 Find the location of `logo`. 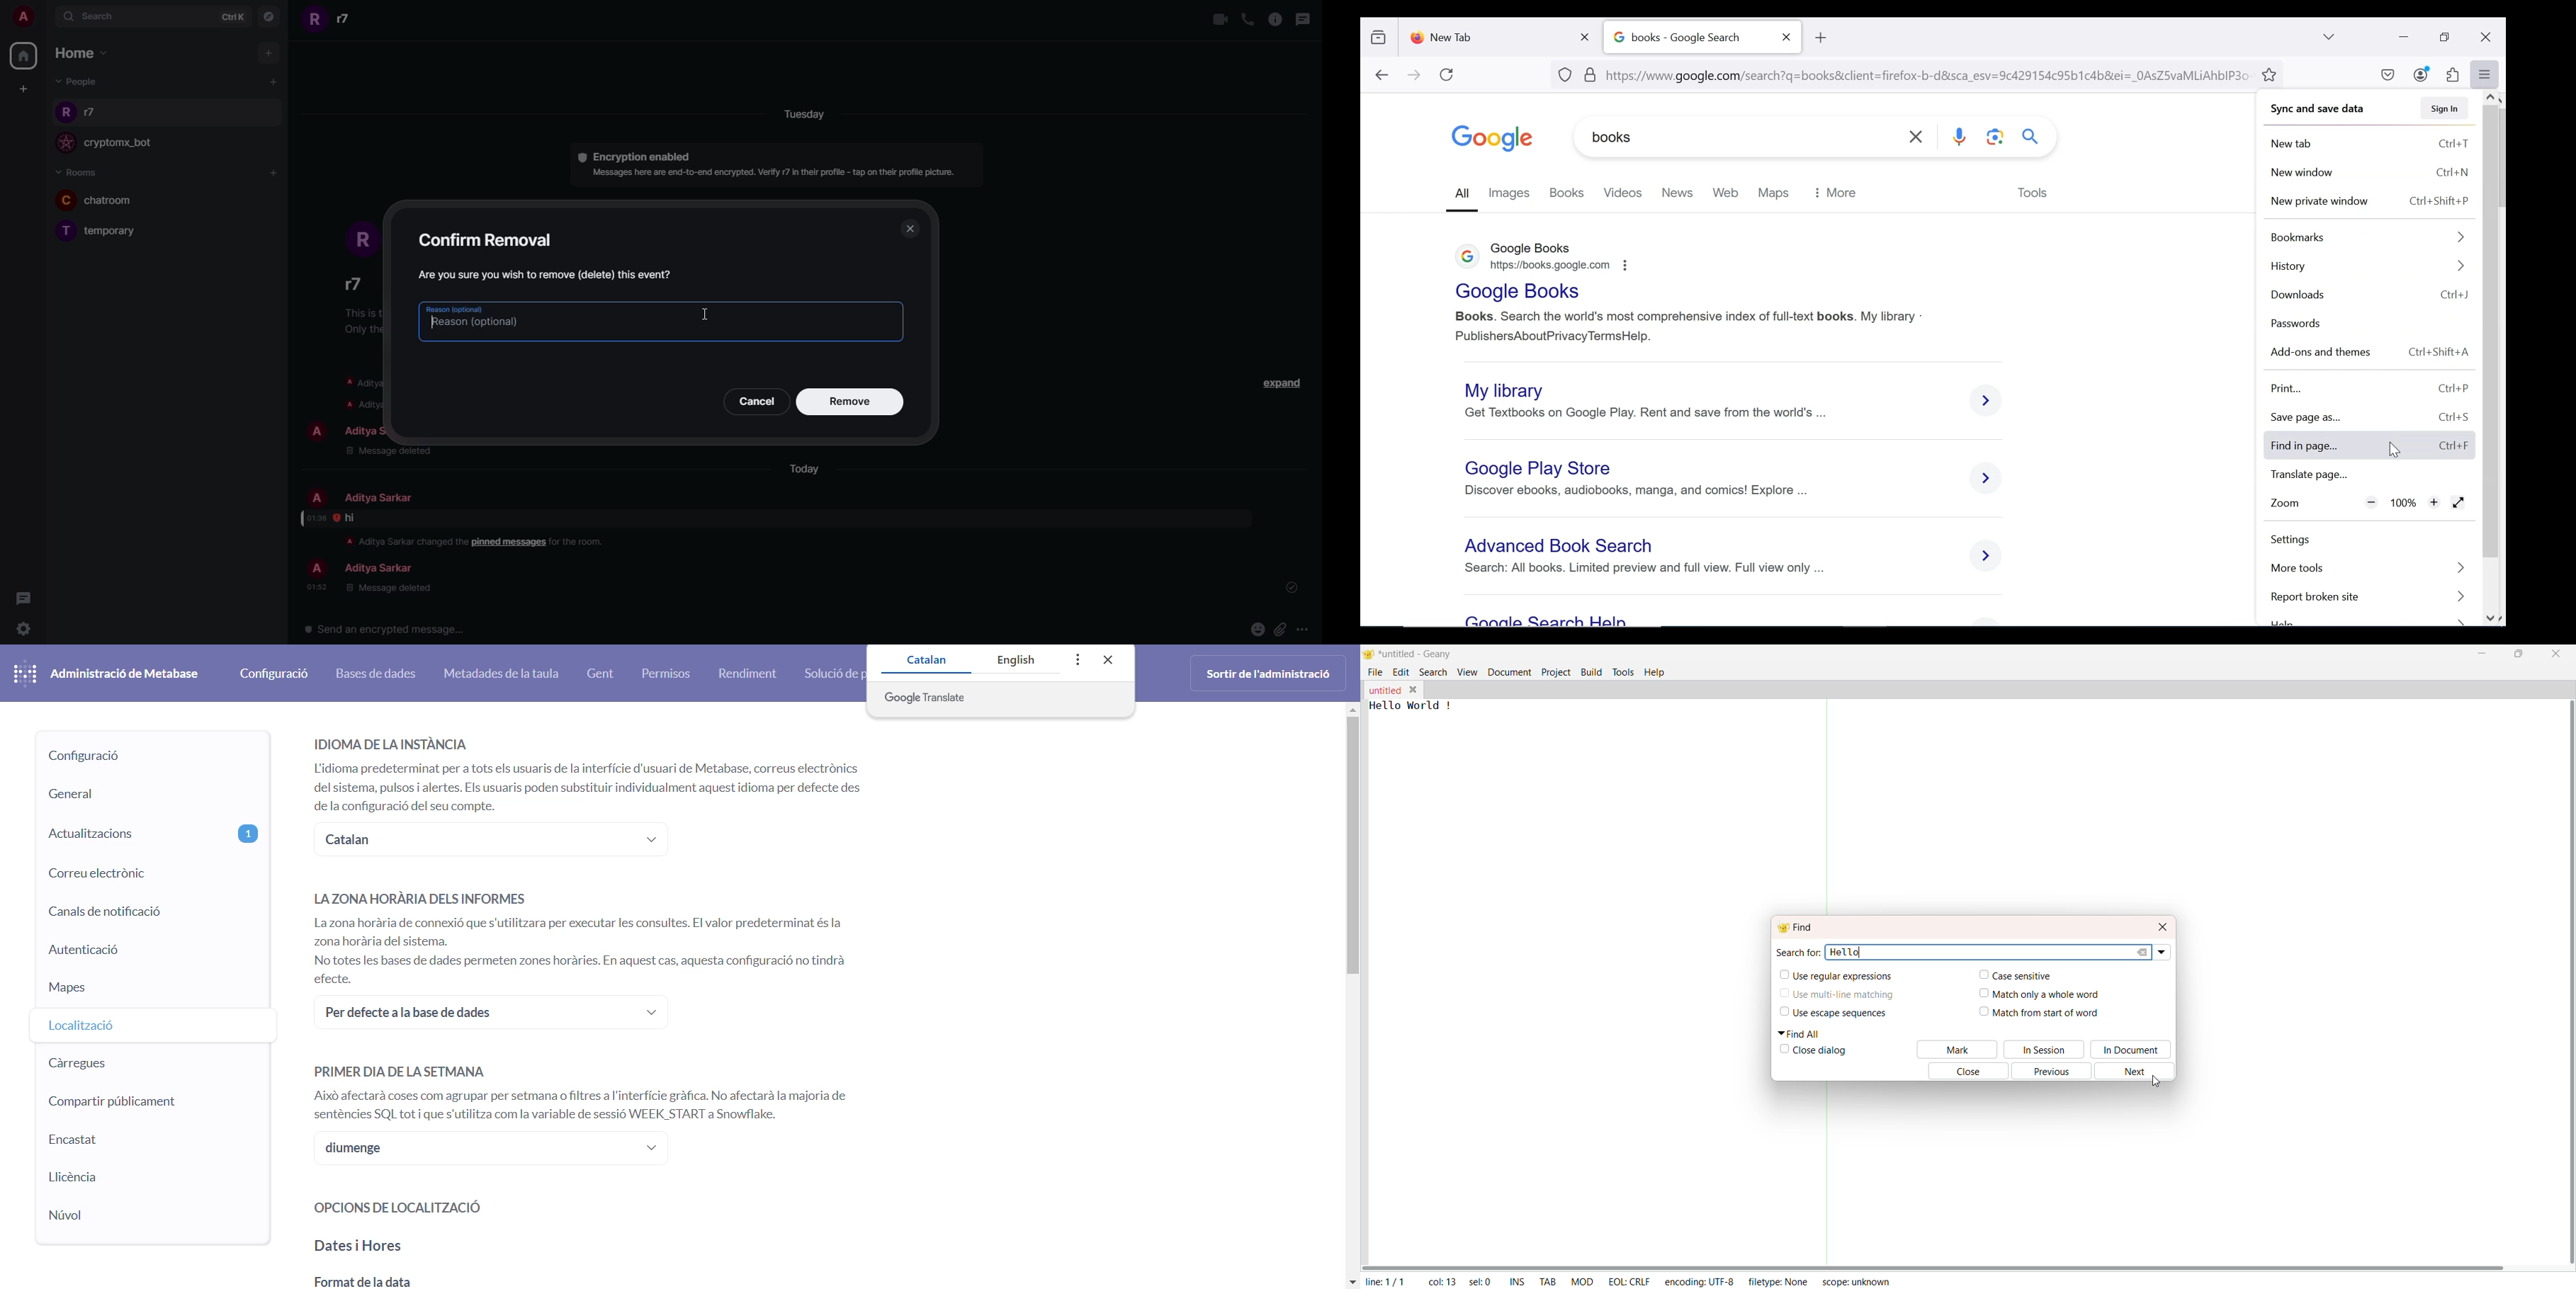

logo is located at coordinates (1468, 259).